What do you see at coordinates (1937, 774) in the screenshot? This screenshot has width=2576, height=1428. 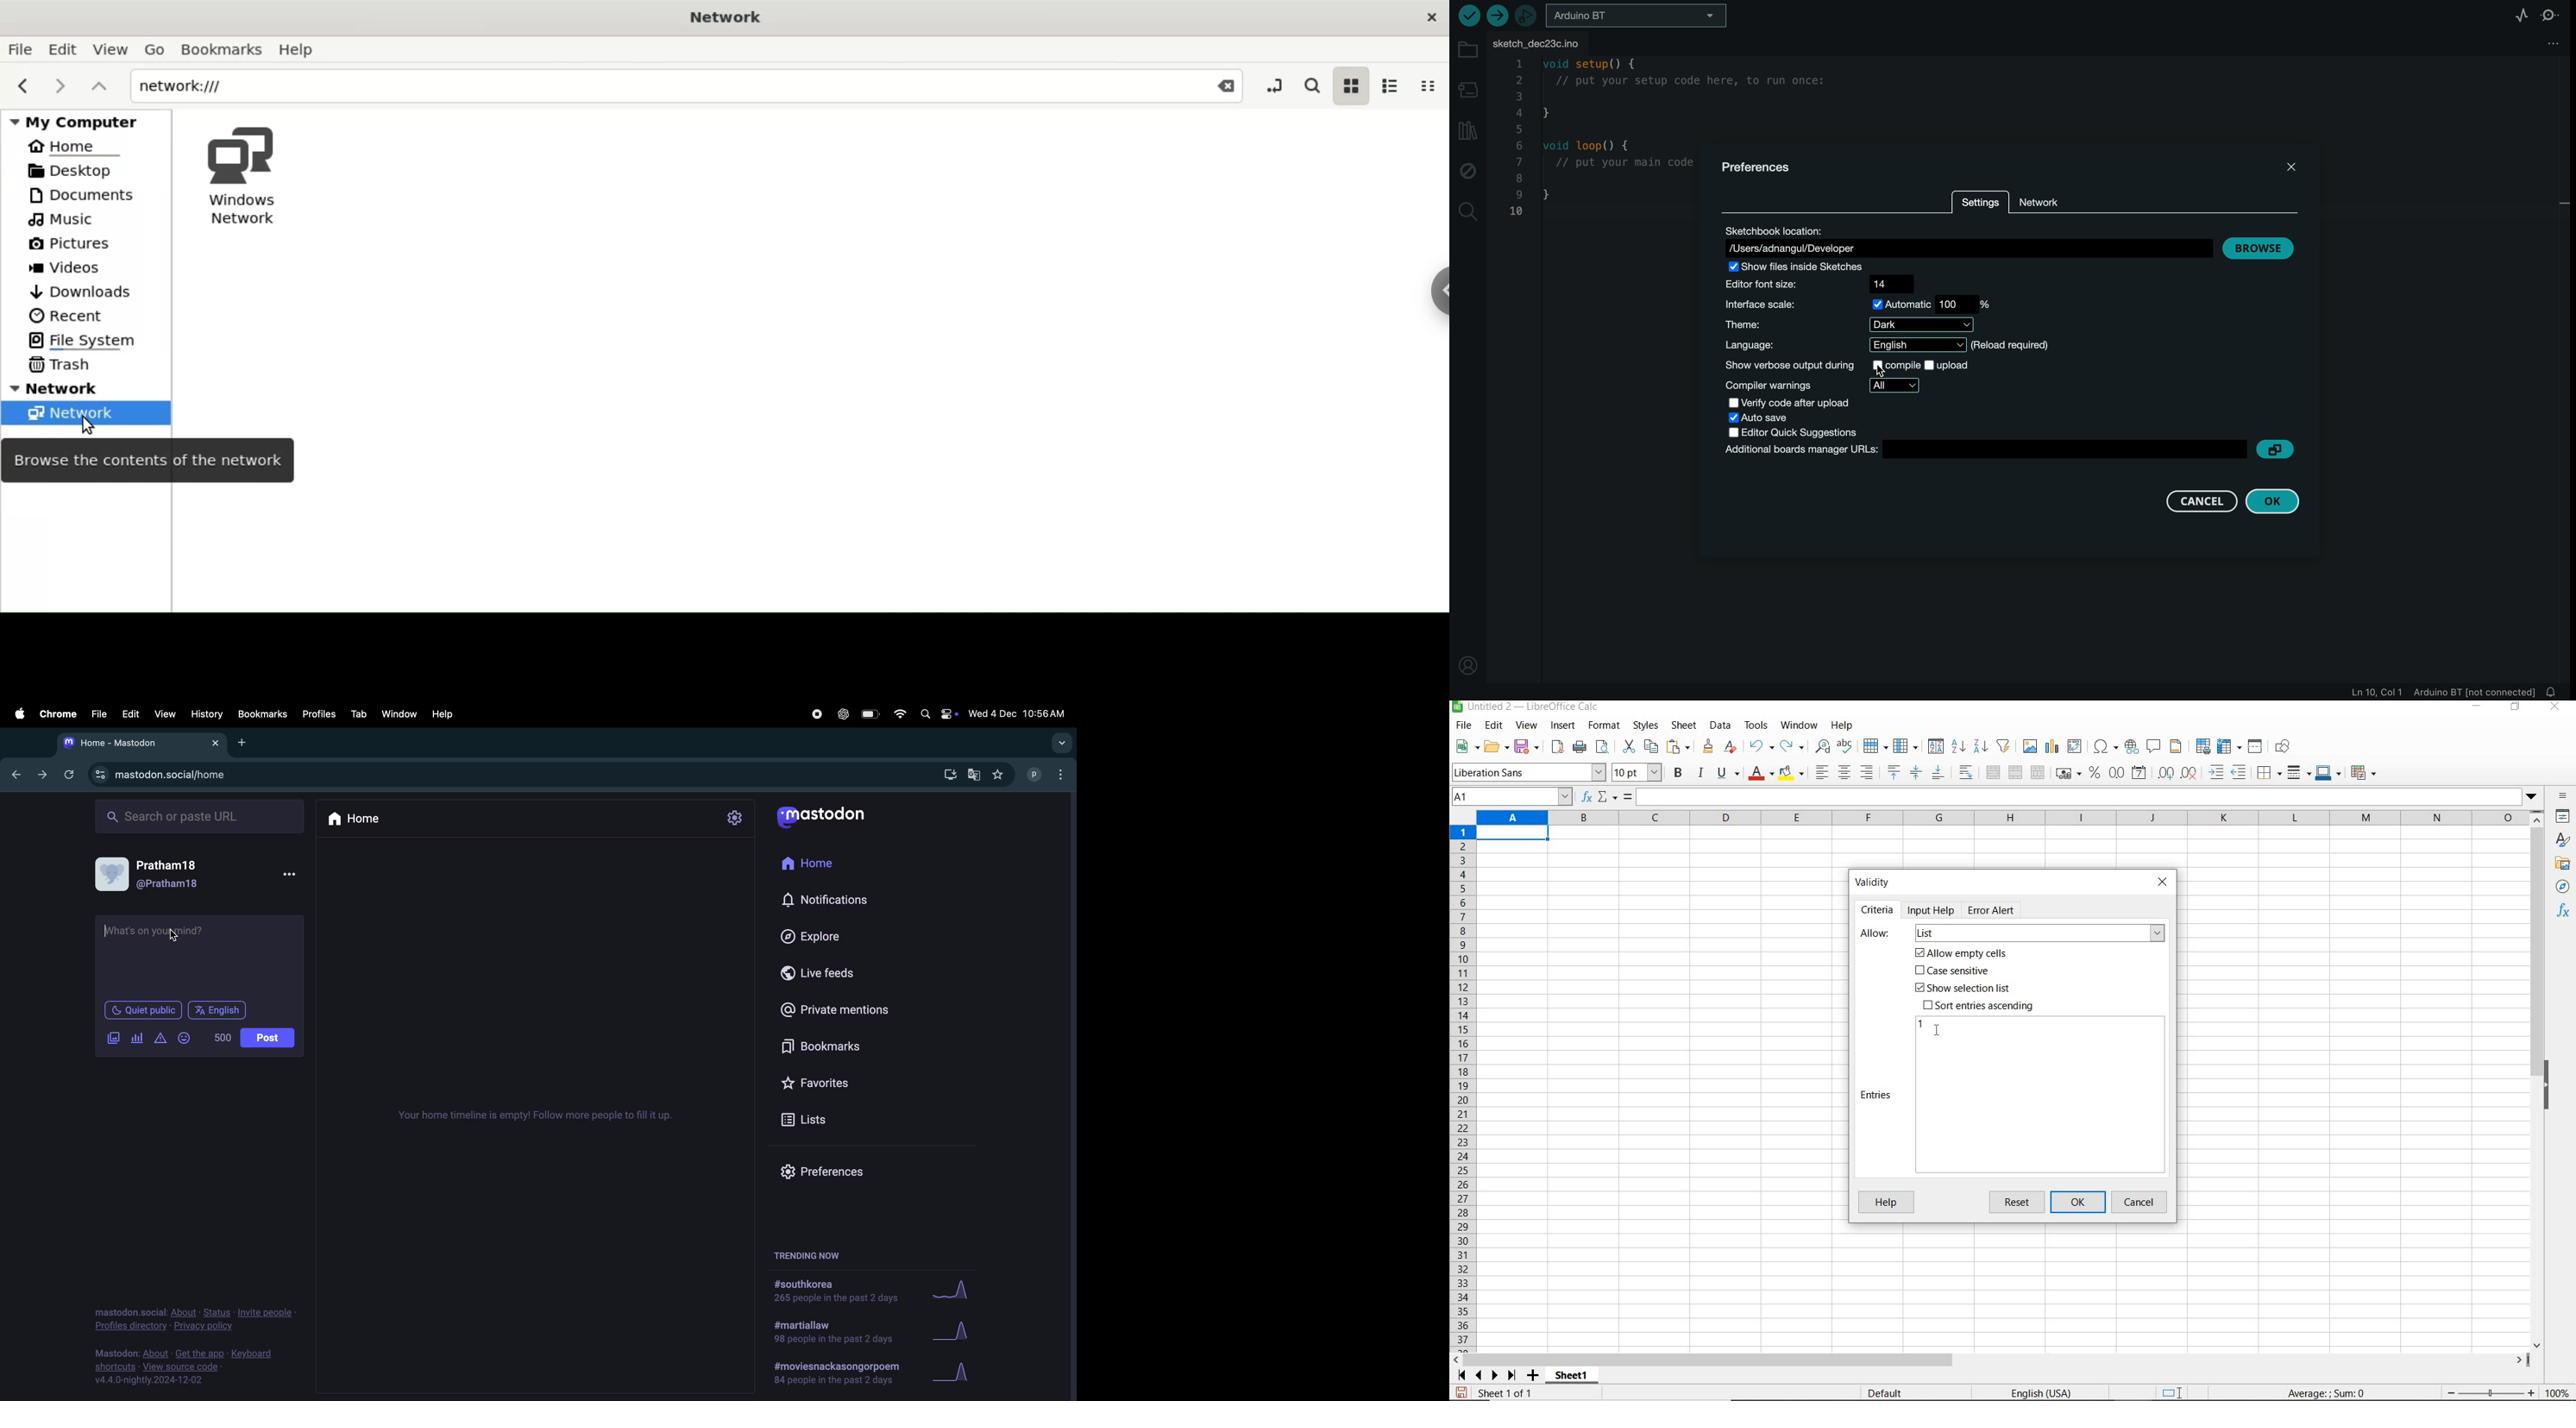 I see `align bottom` at bounding box center [1937, 774].